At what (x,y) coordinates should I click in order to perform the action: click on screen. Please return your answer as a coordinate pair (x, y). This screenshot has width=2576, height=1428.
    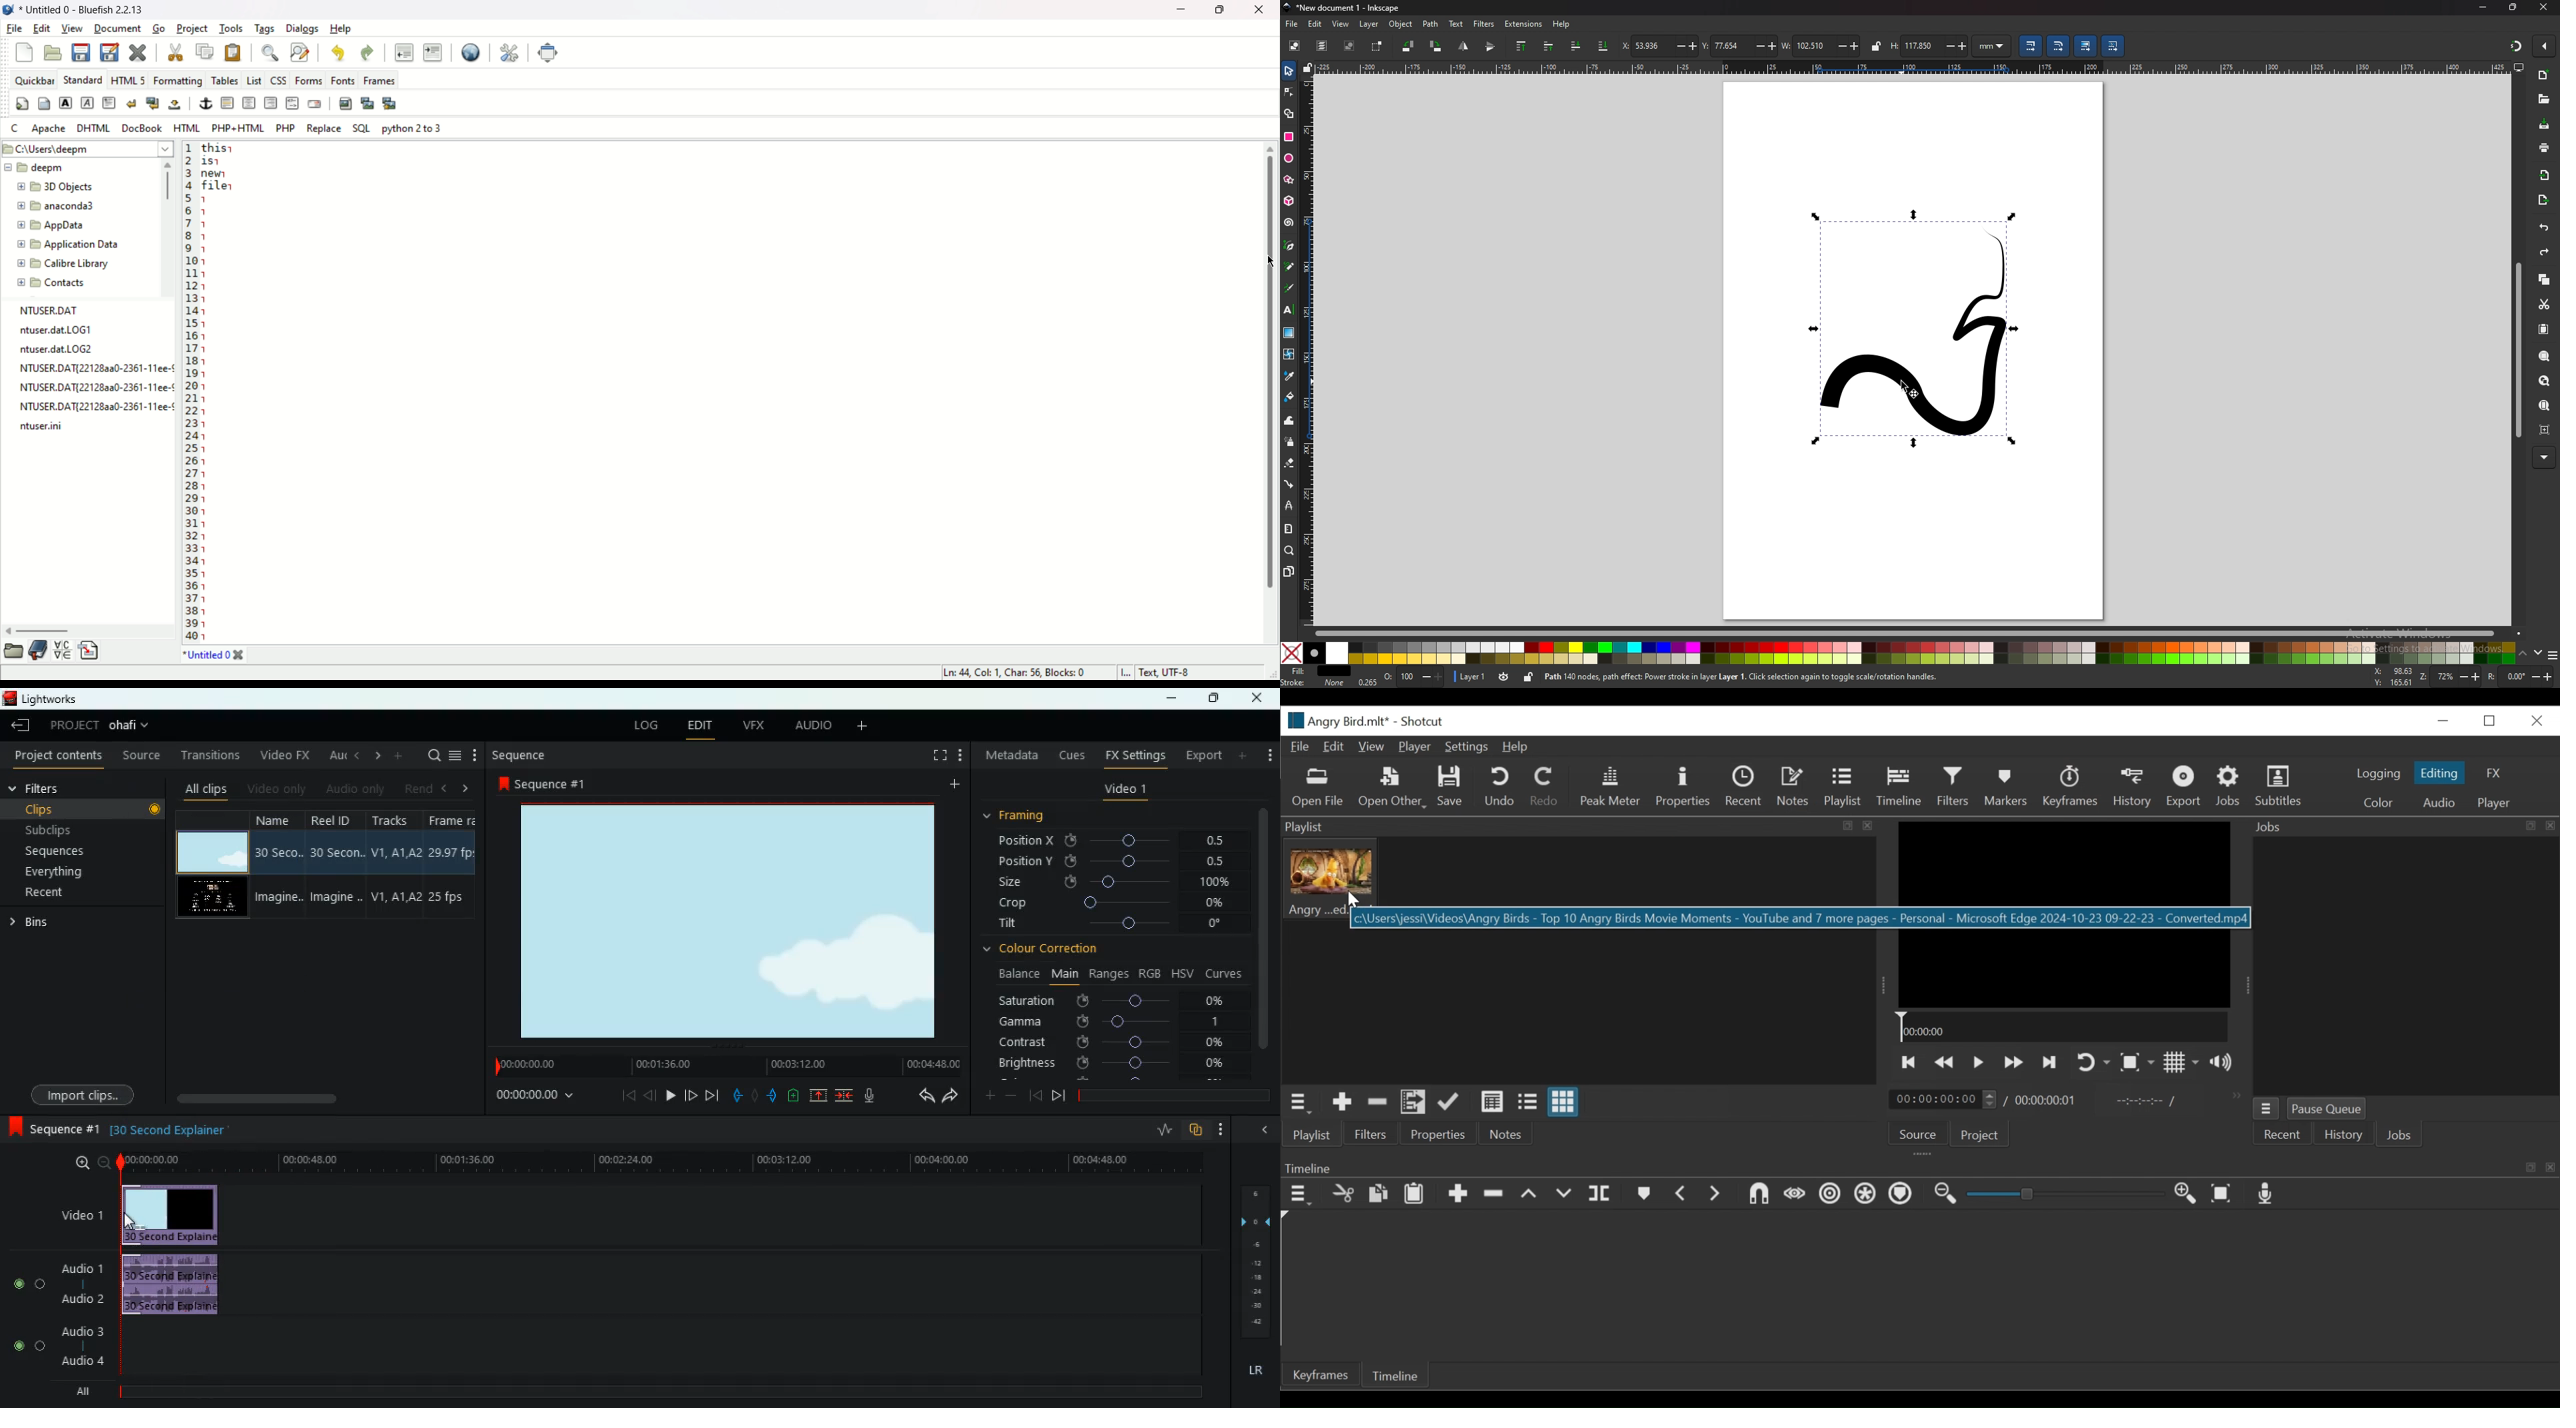
    Looking at the image, I should click on (734, 923).